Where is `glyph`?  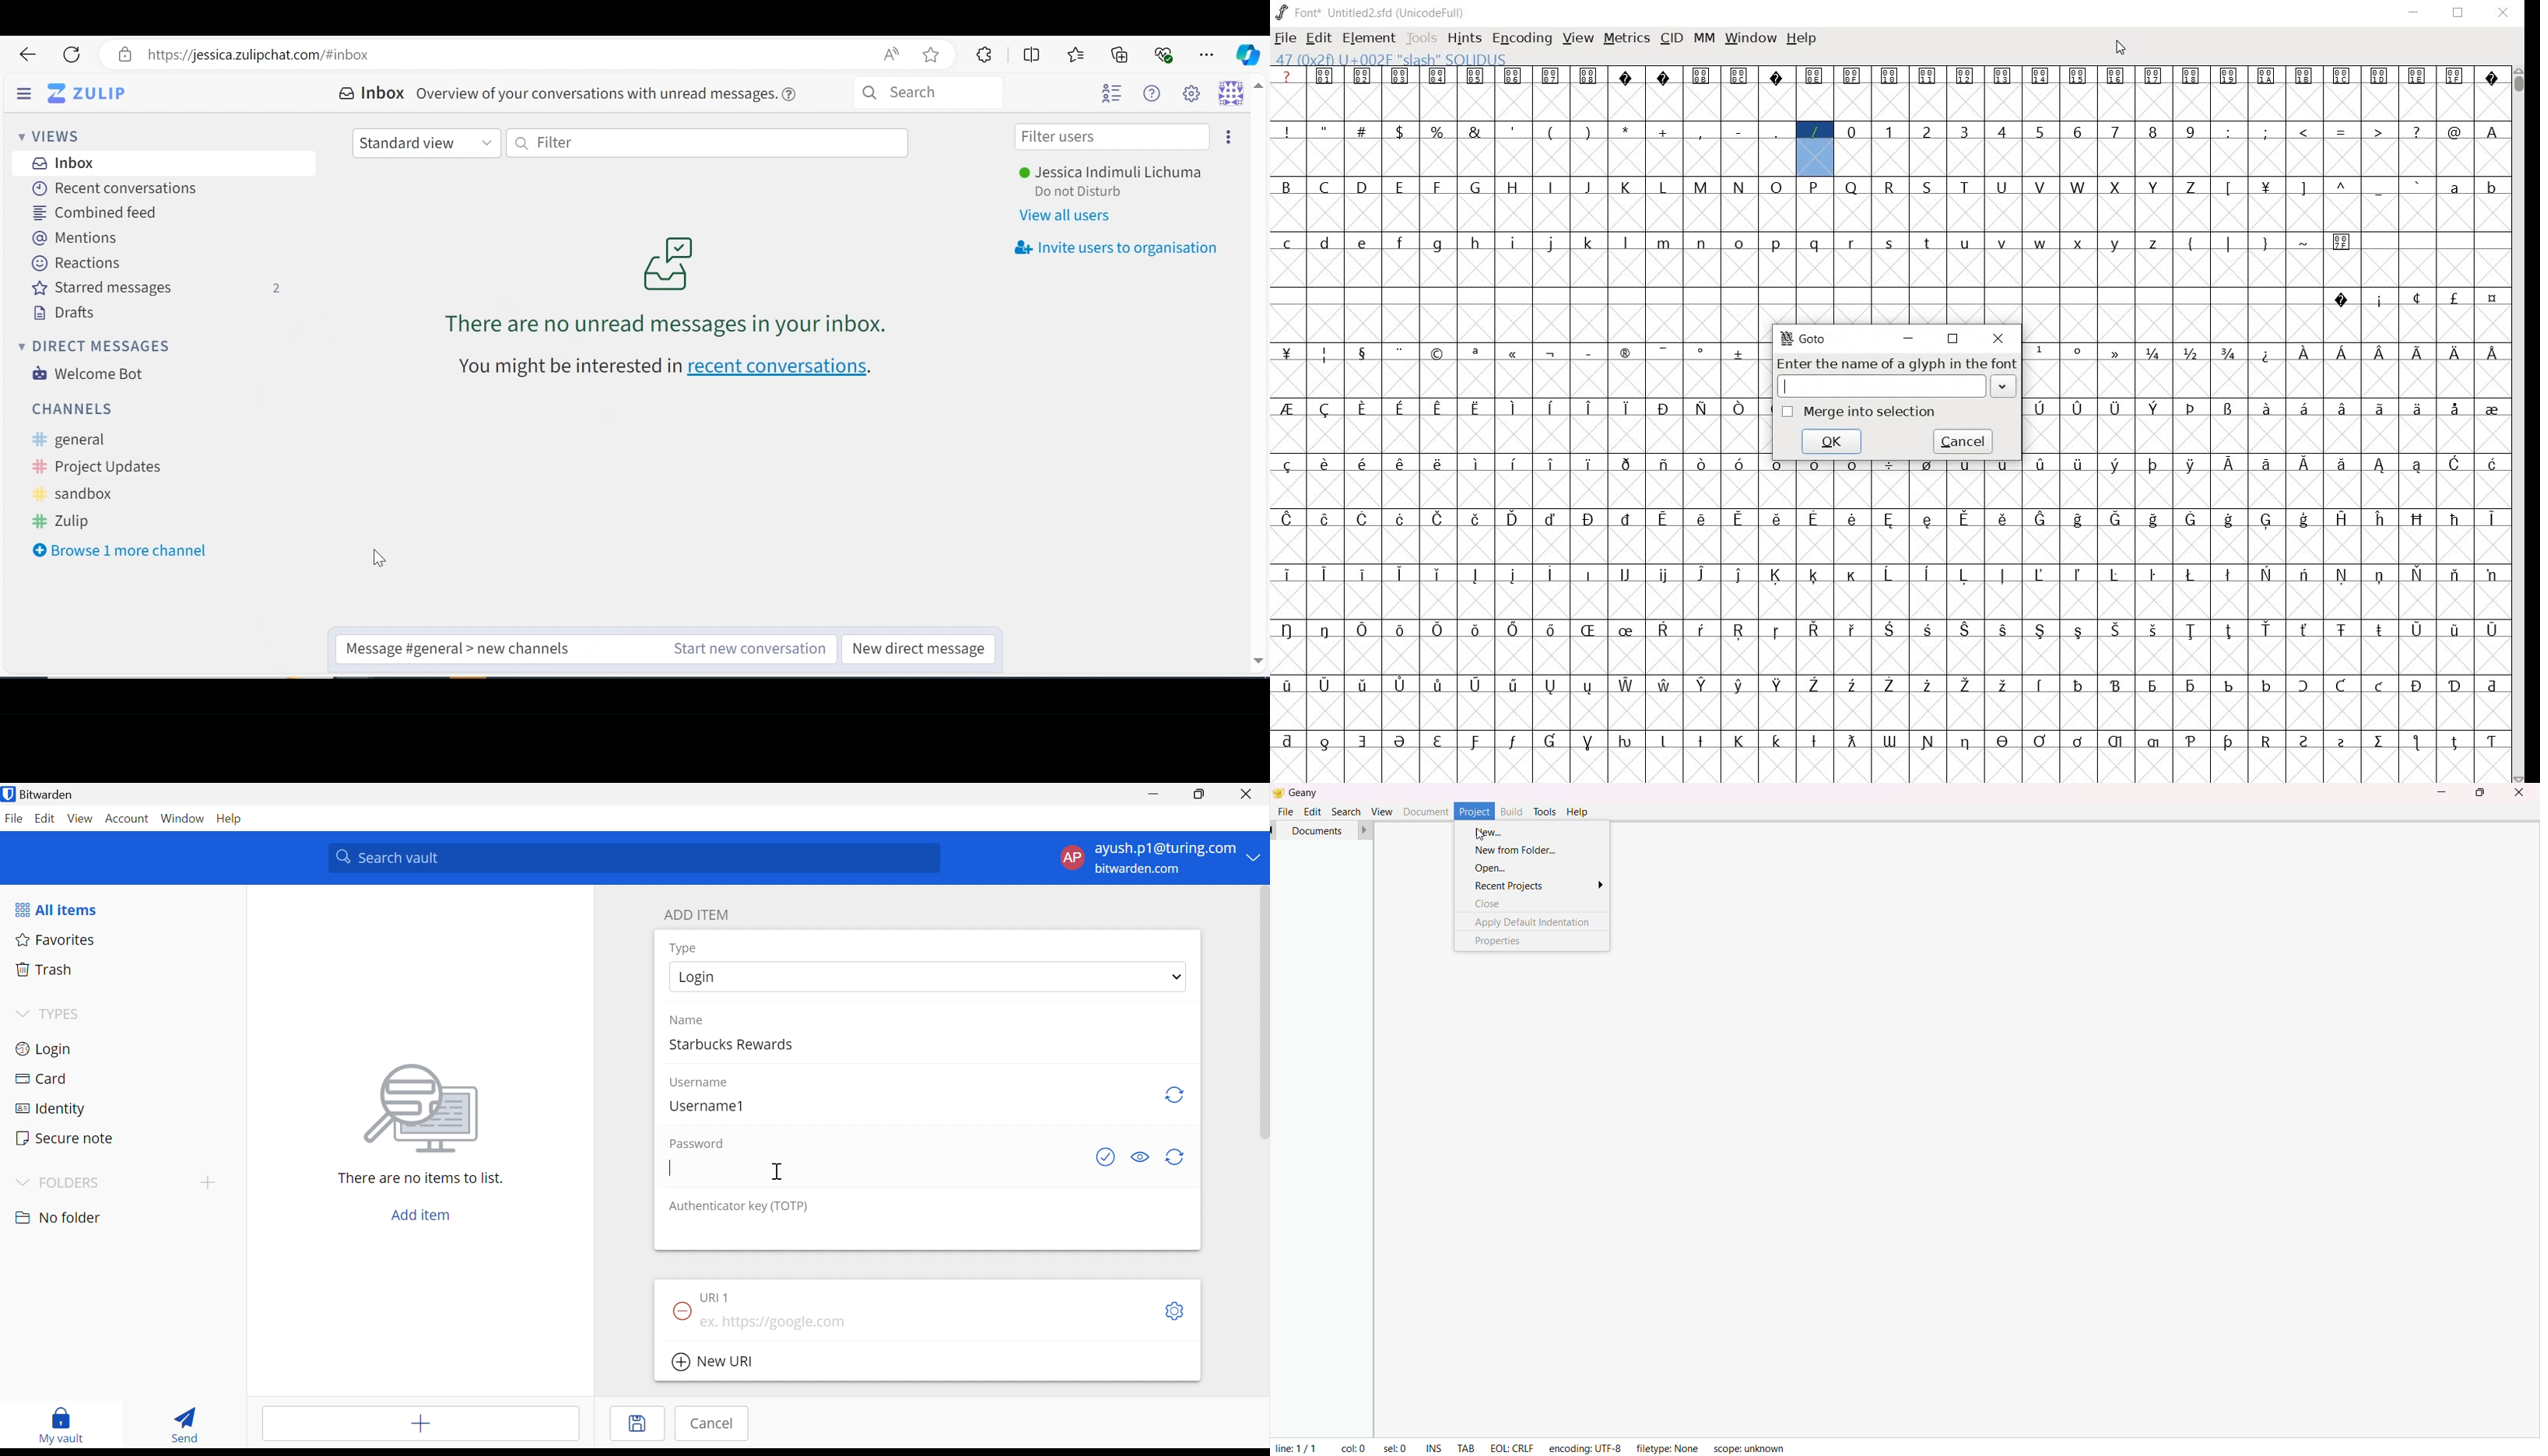
glyph is located at coordinates (1287, 353).